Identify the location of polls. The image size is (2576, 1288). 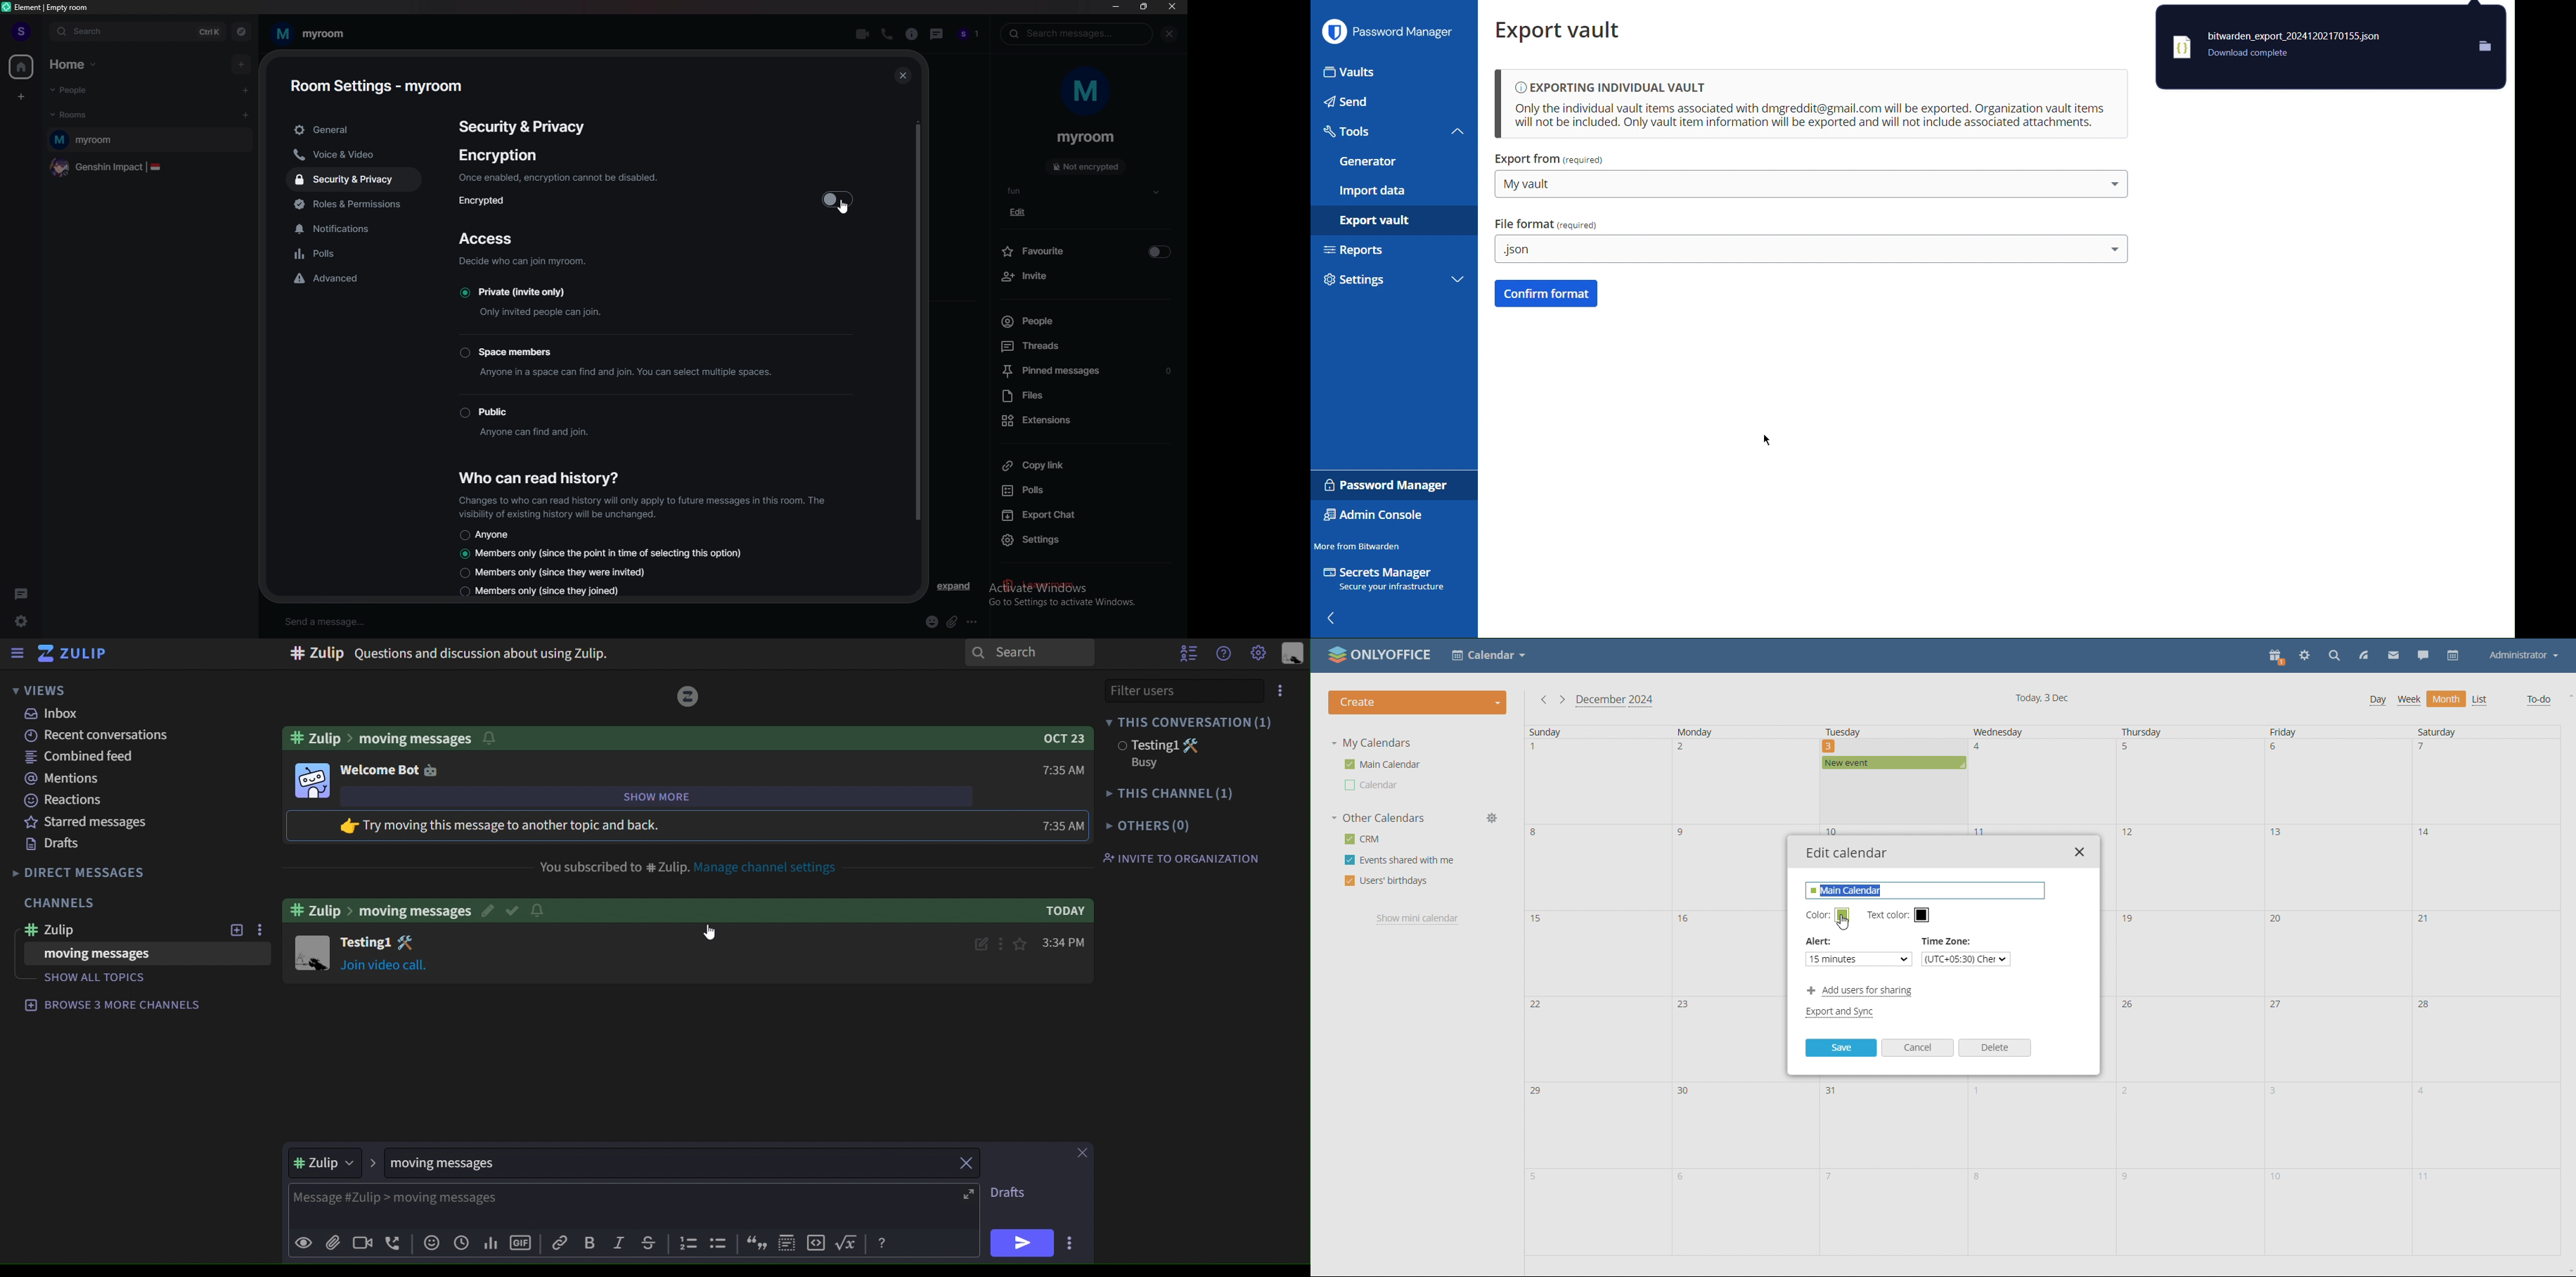
(359, 256).